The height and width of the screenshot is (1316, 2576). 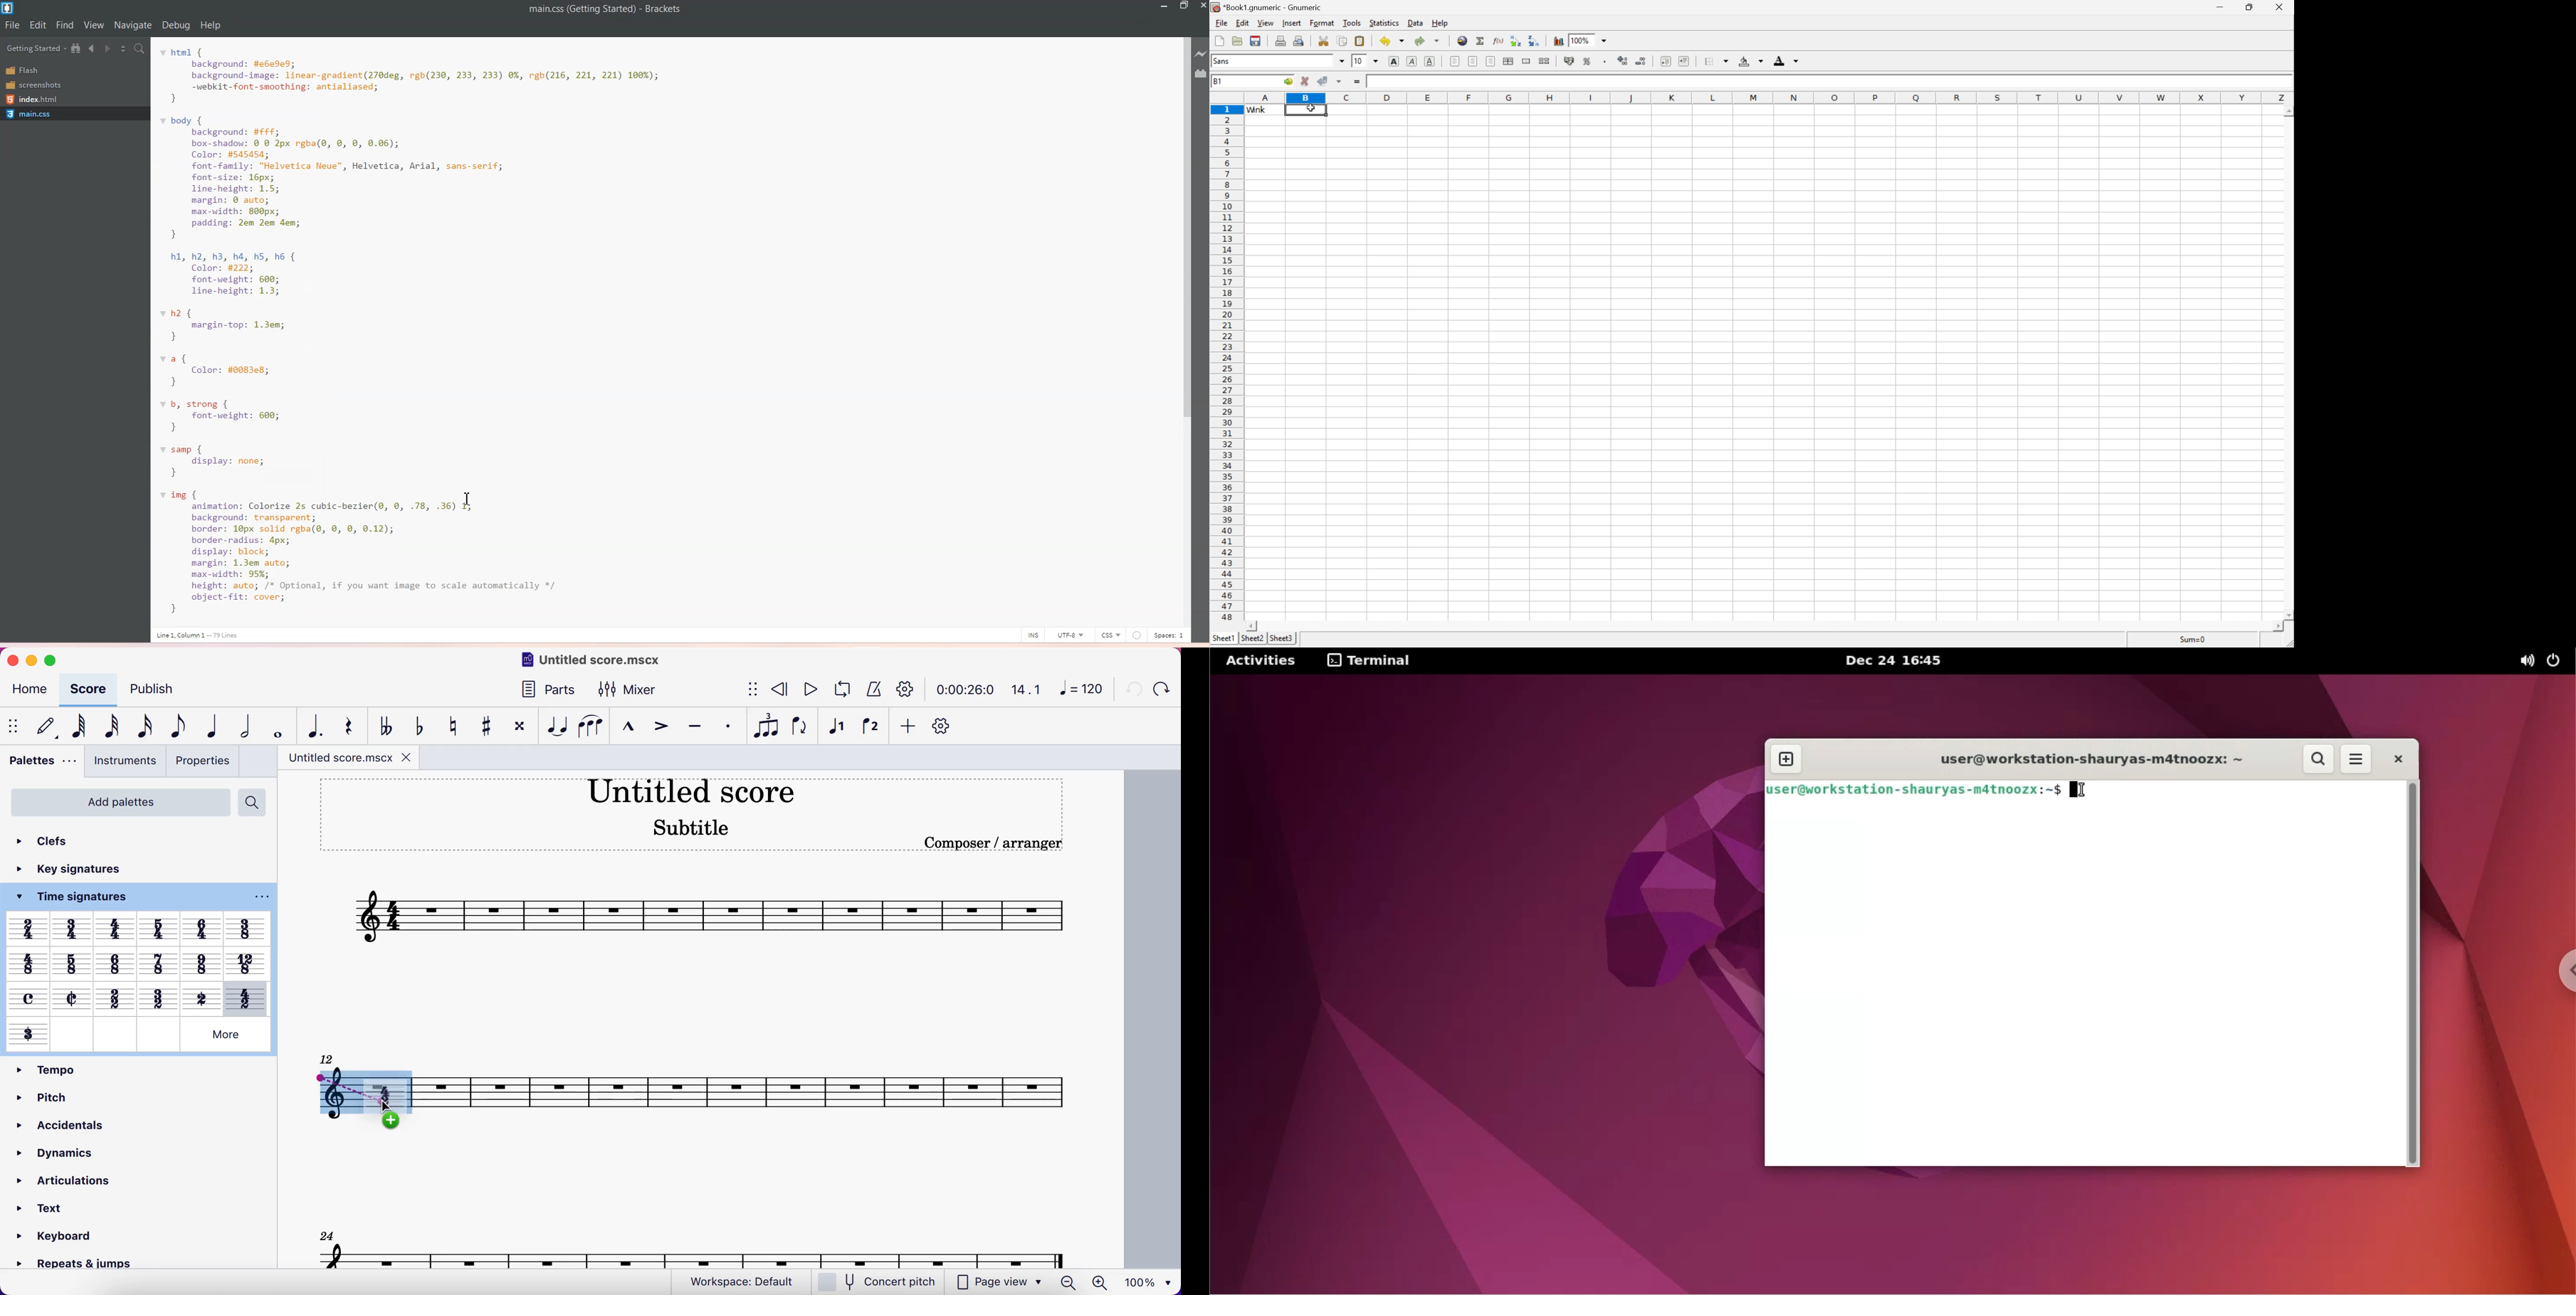 I want to click on sheet1, so click(x=1223, y=637).